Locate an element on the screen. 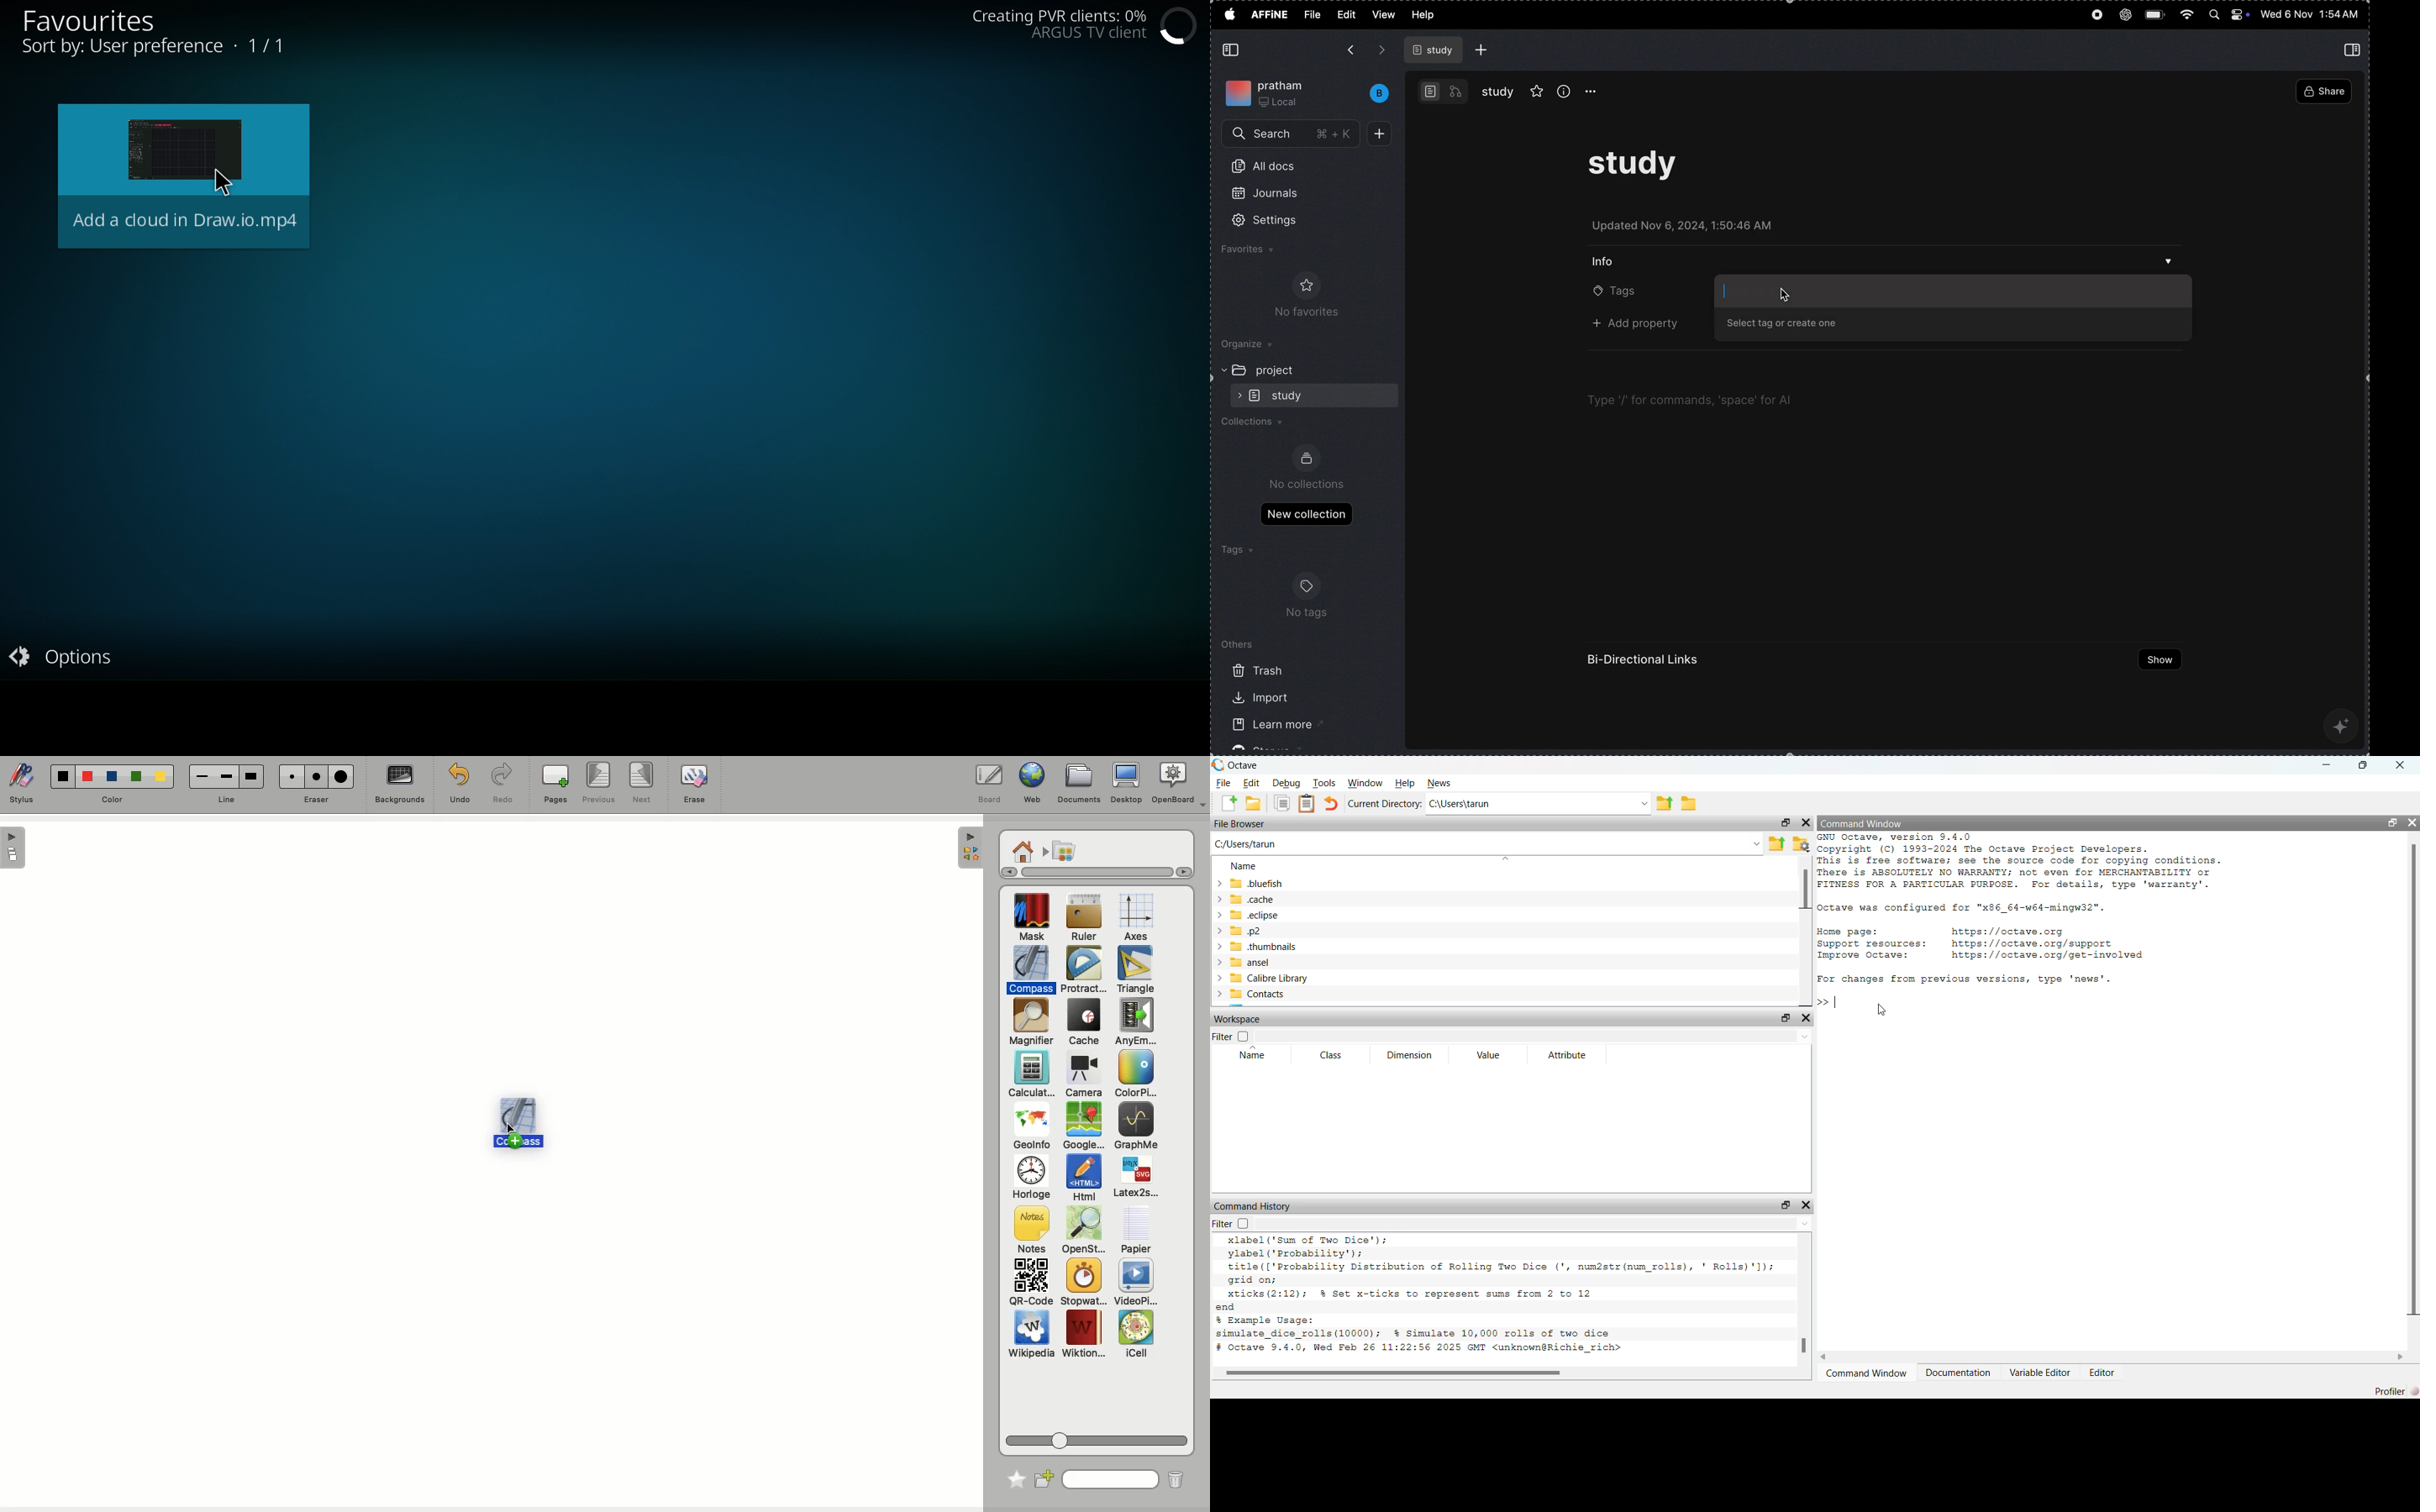 This screenshot has width=2436, height=1512. Name is located at coordinates (1252, 1053).